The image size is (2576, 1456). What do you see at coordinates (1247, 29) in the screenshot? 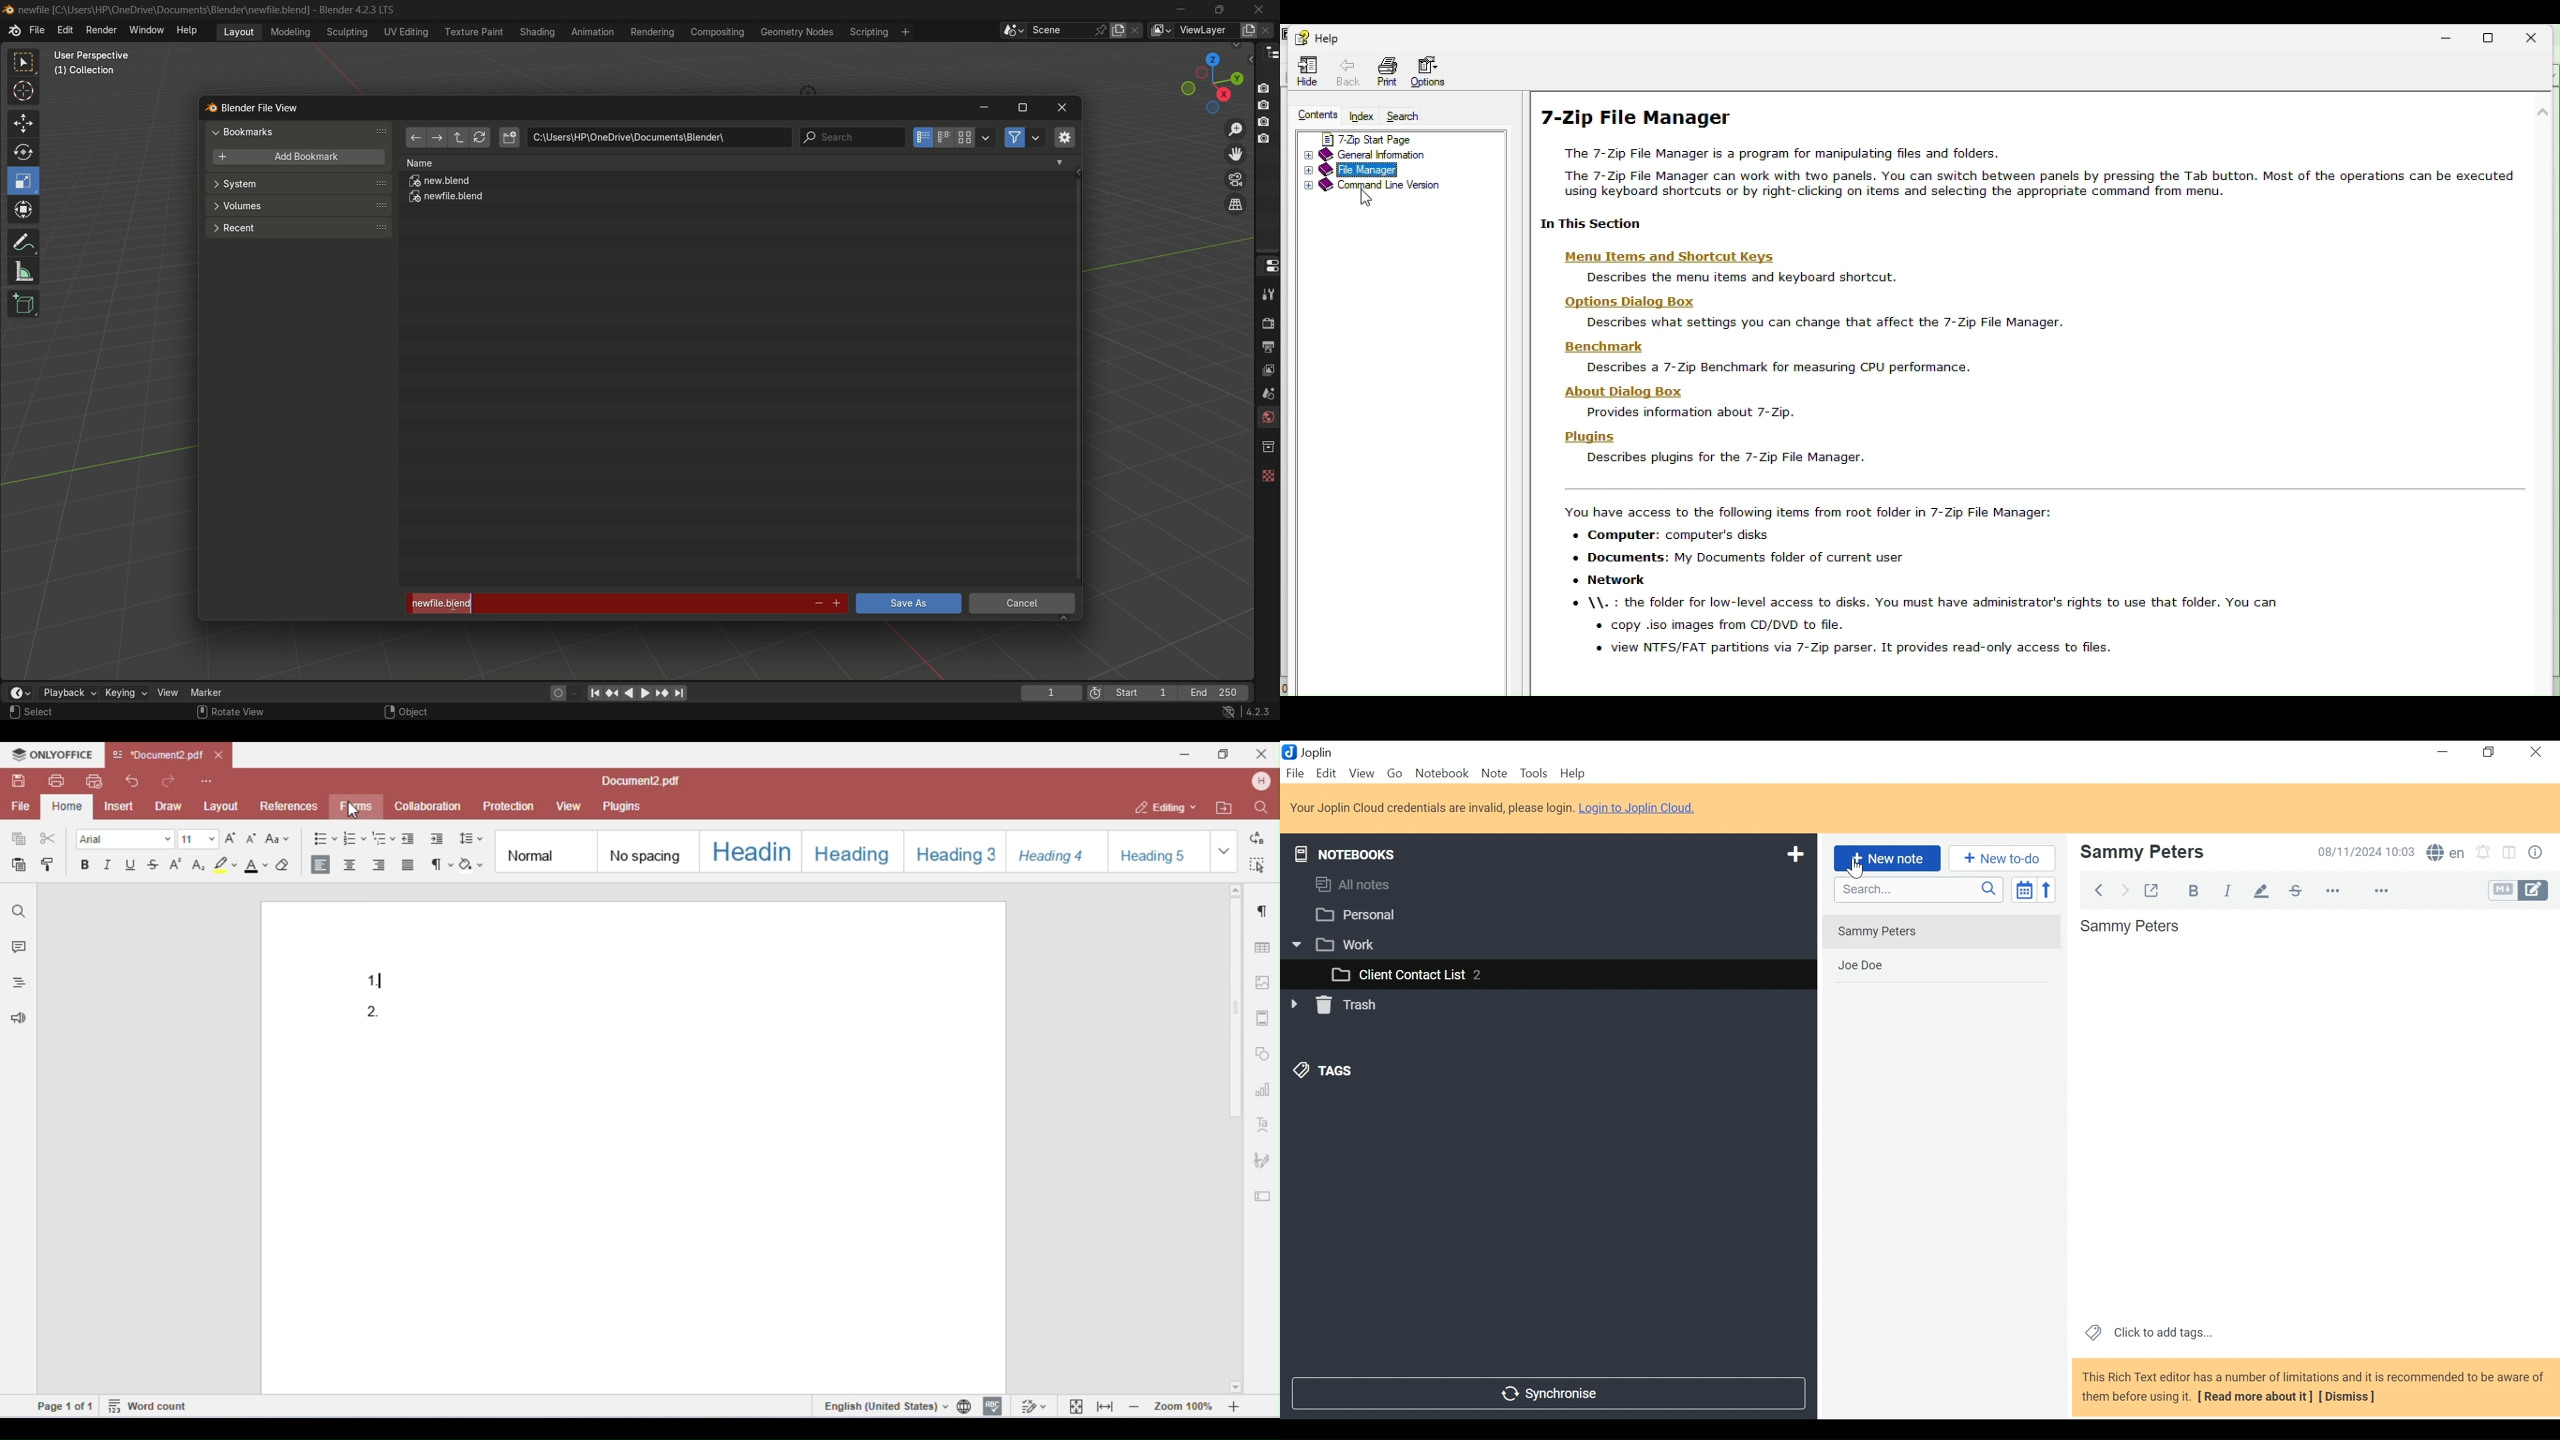
I see `add view layer` at bounding box center [1247, 29].